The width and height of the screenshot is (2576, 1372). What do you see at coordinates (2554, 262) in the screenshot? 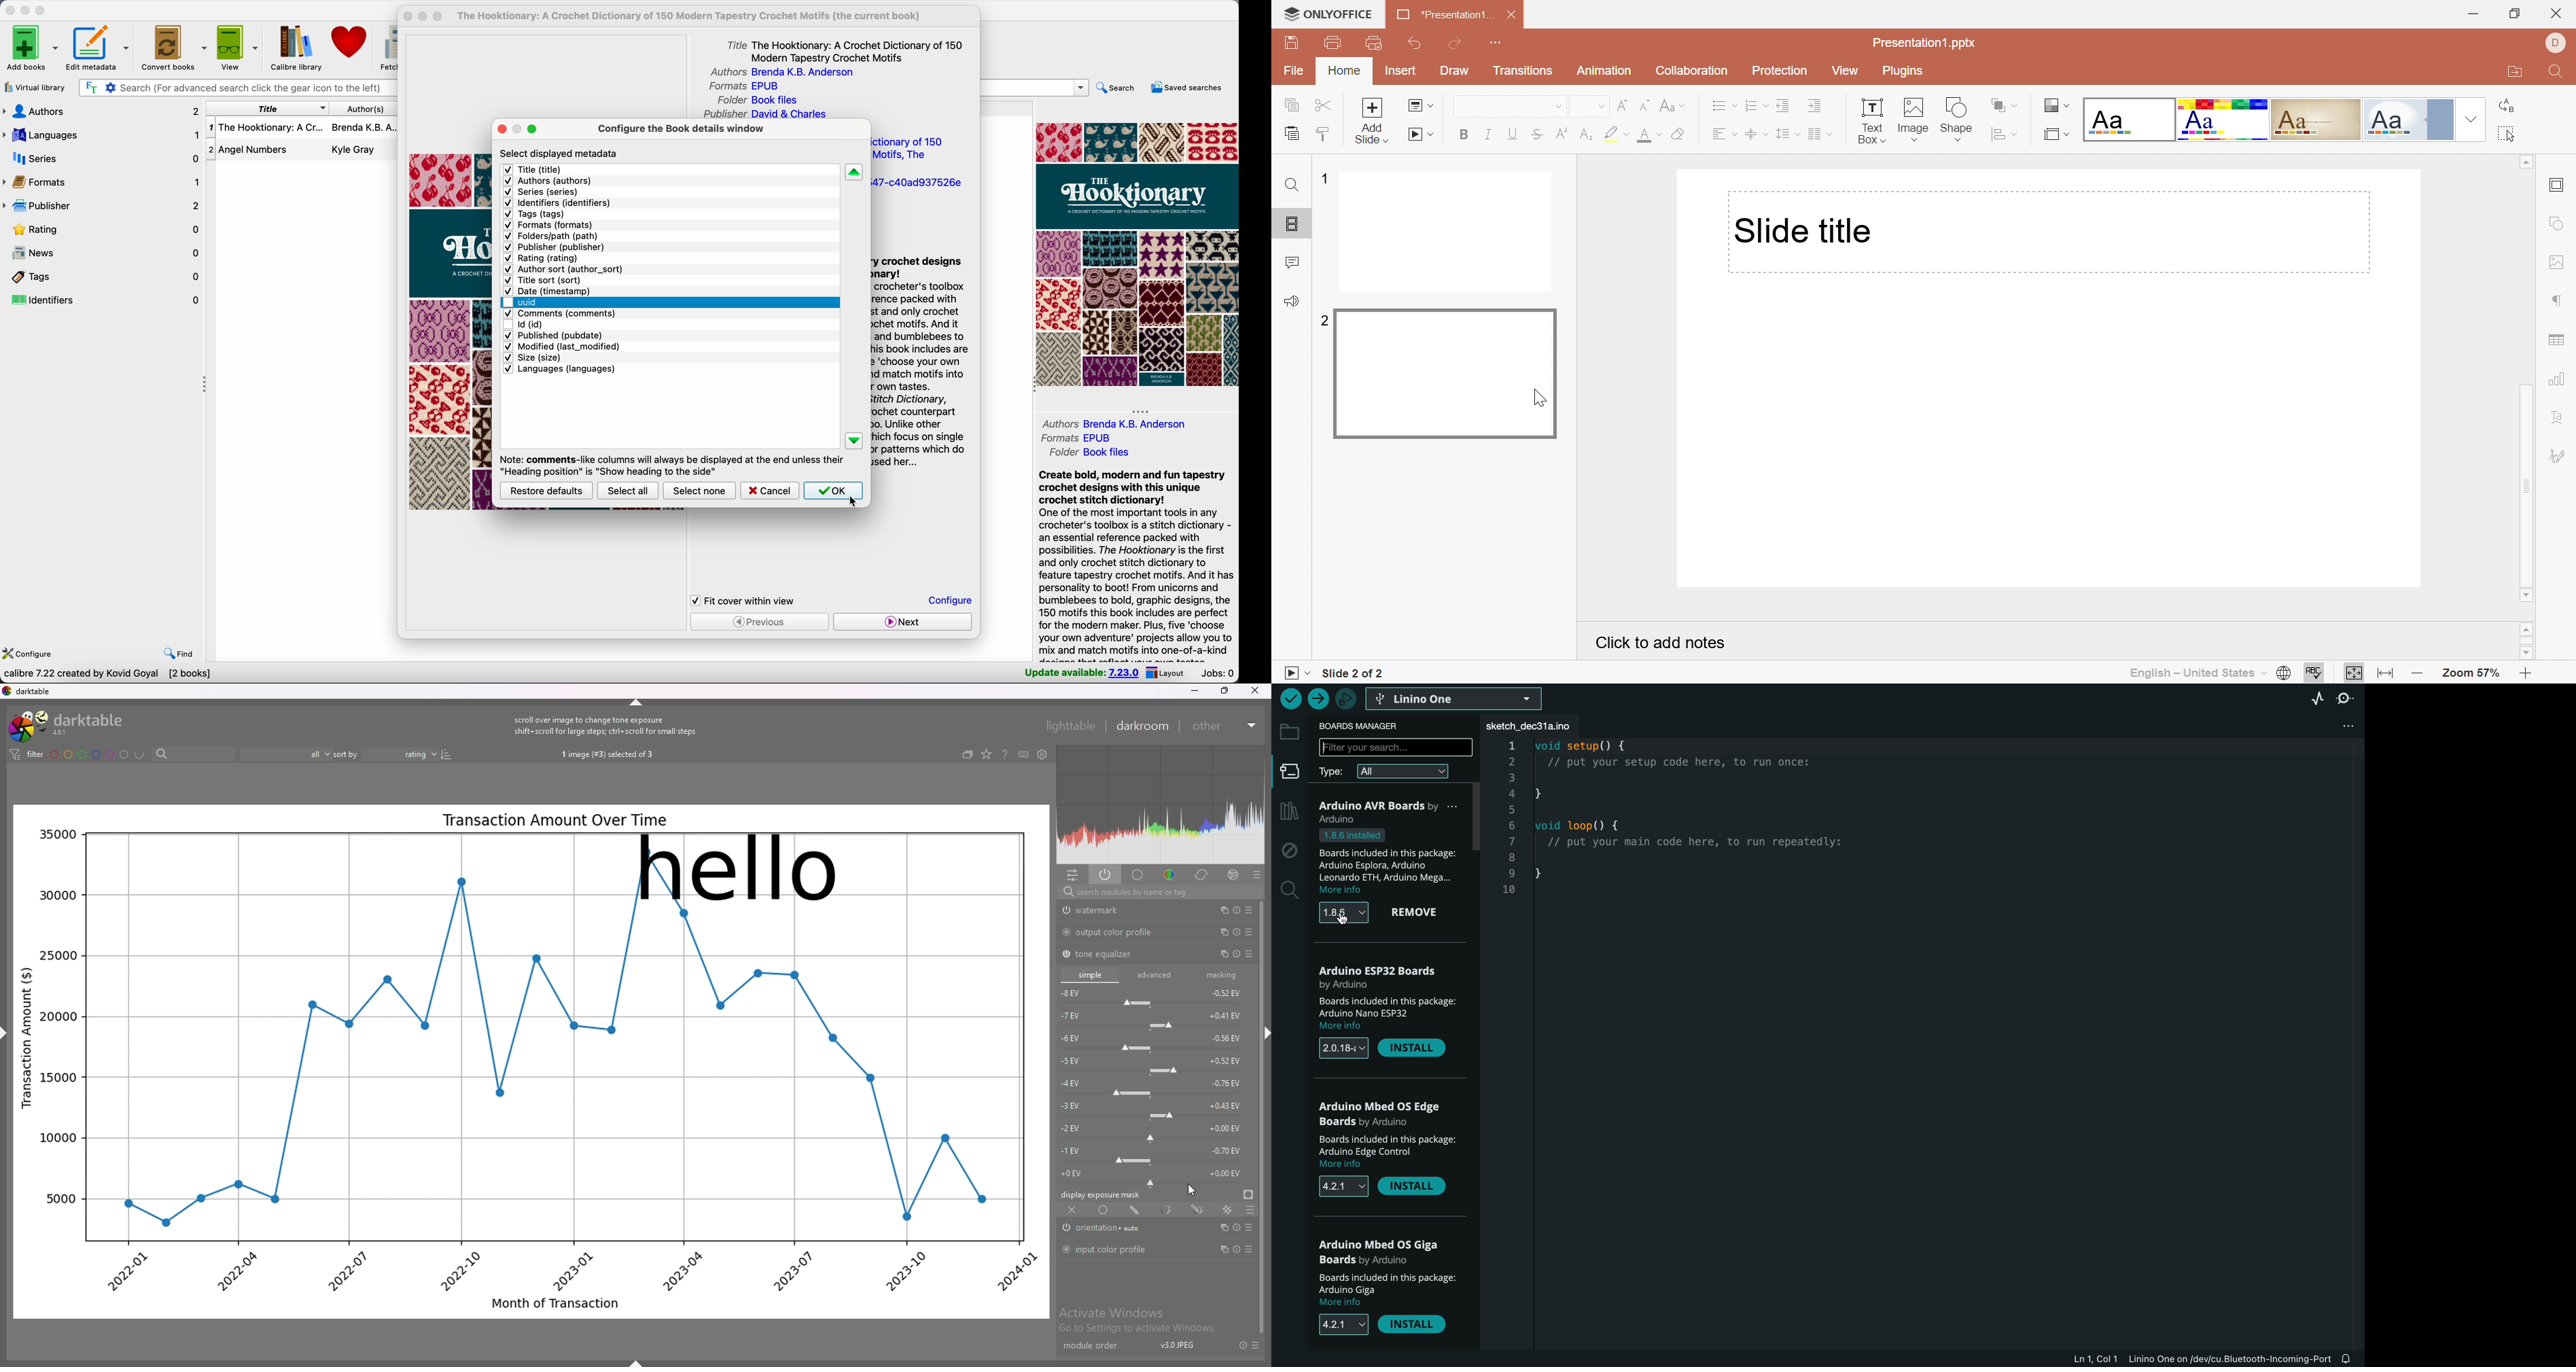
I see `Image settings` at bounding box center [2554, 262].